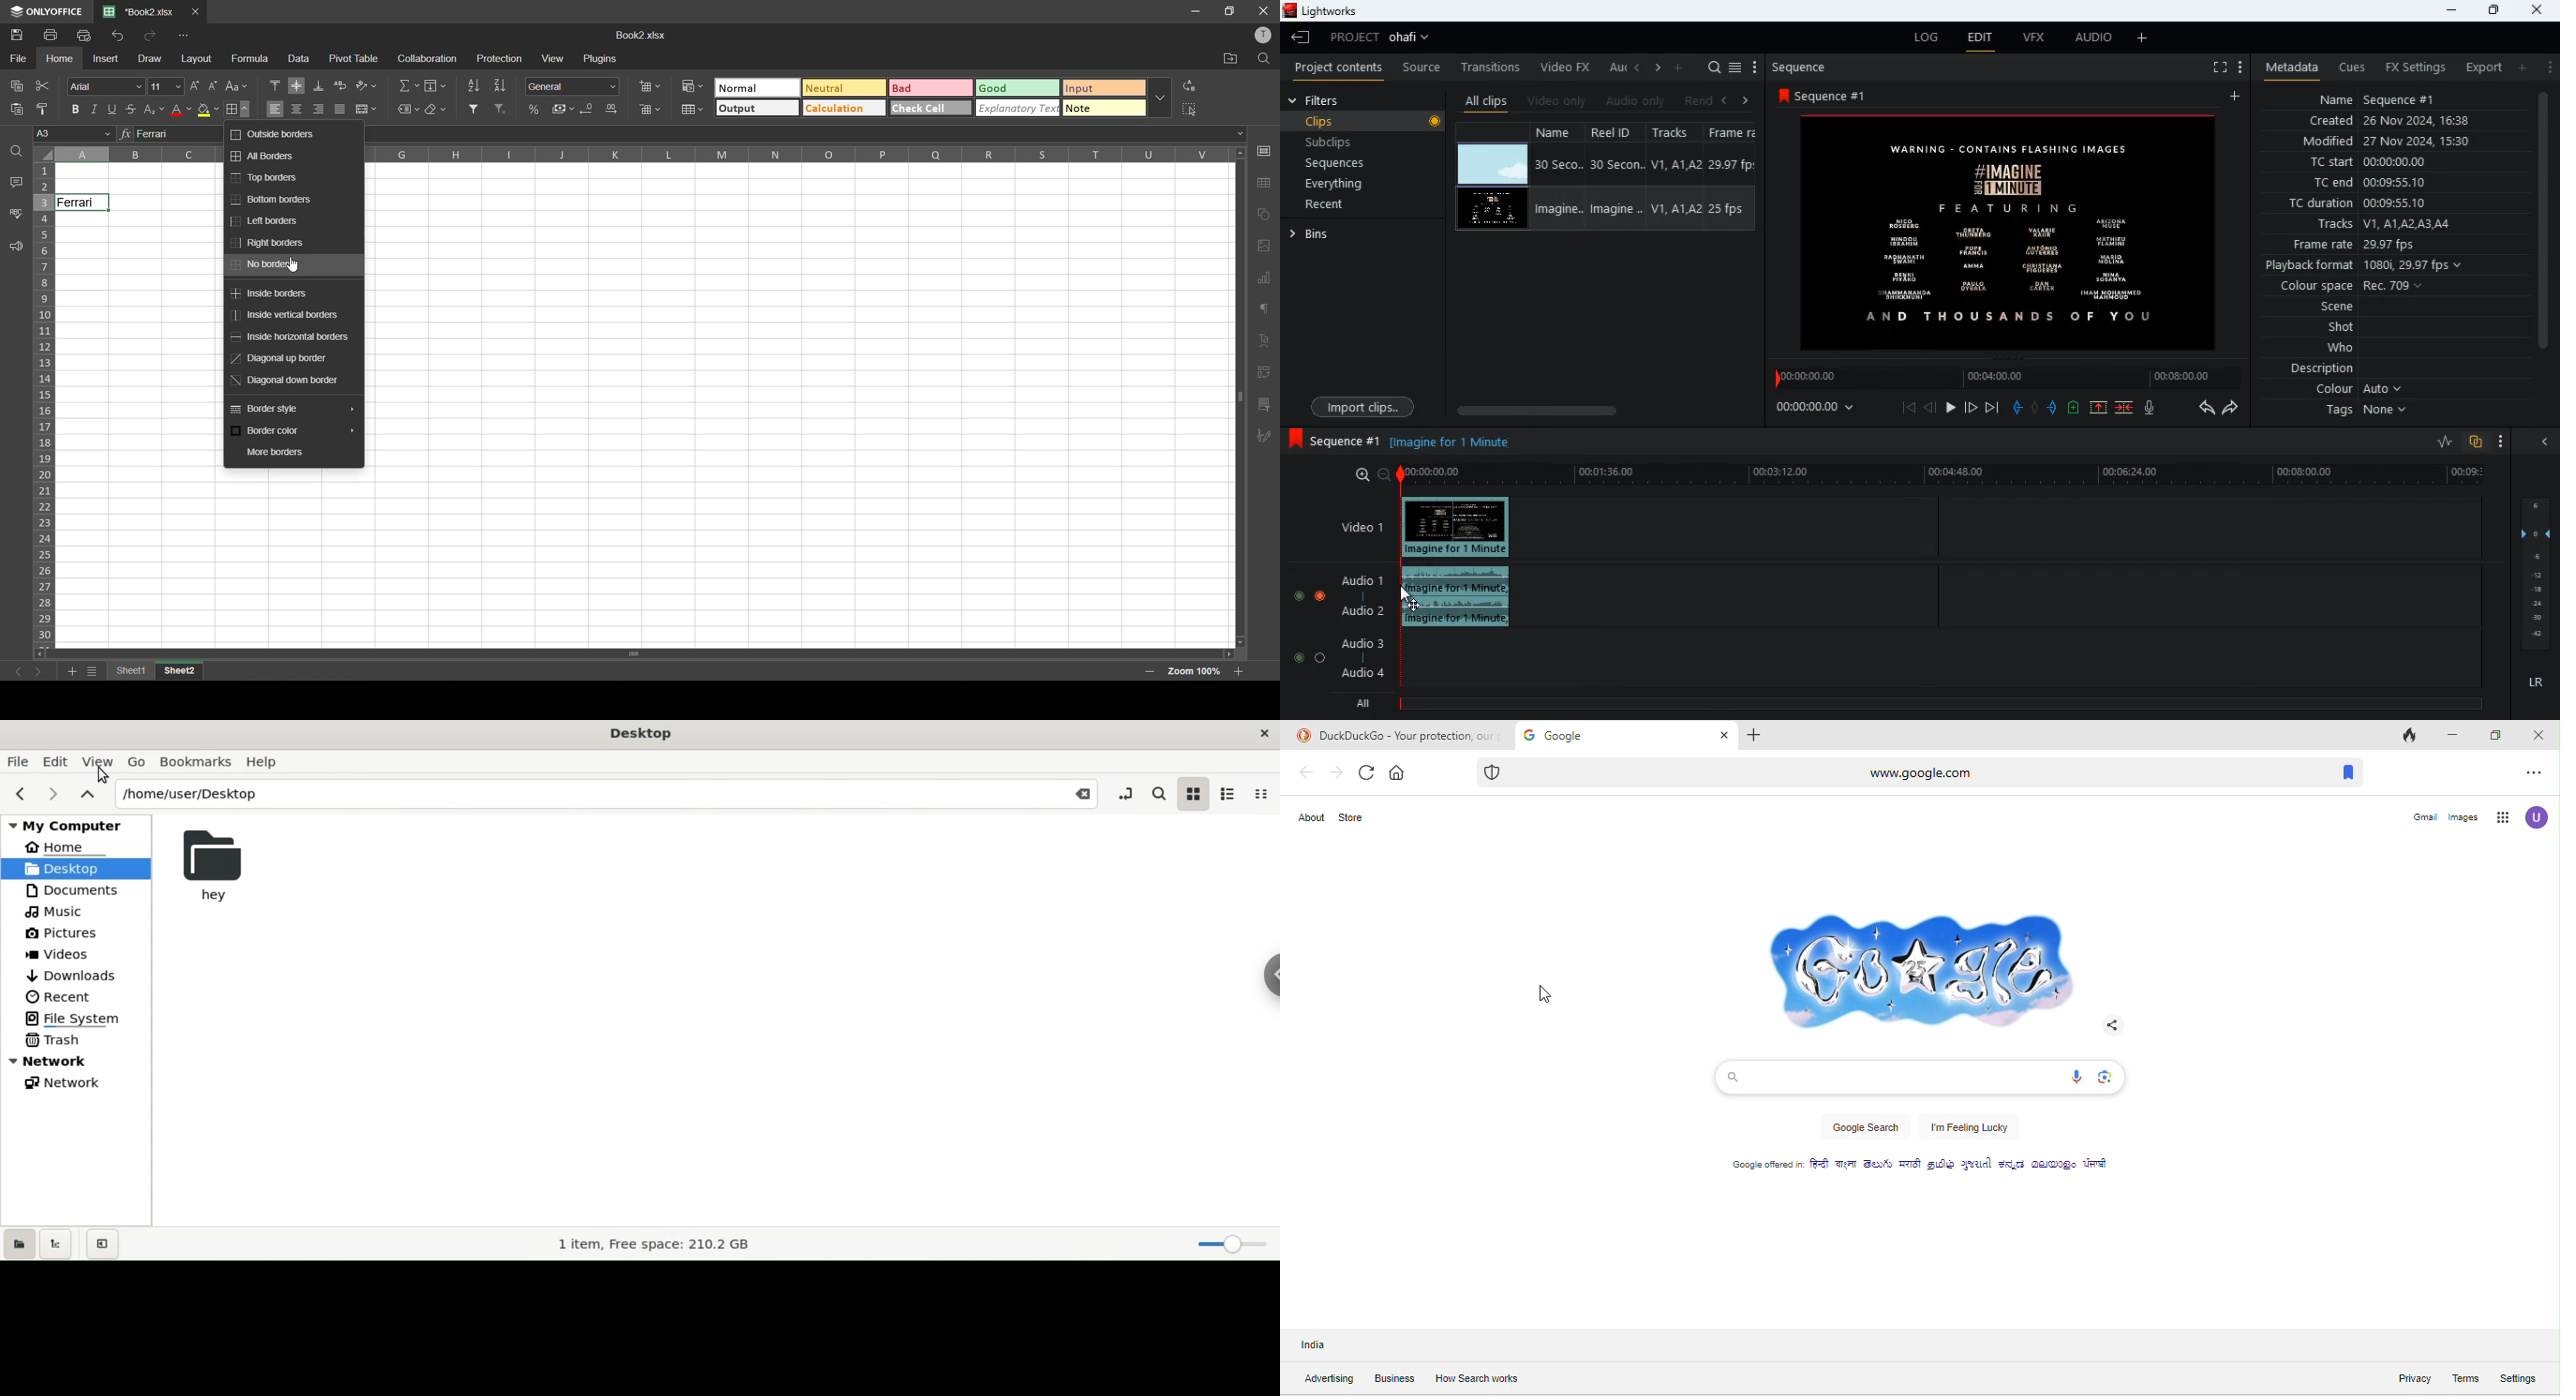  What do you see at coordinates (266, 221) in the screenshot?
I see `left borders` at bounding box center [266, 221].